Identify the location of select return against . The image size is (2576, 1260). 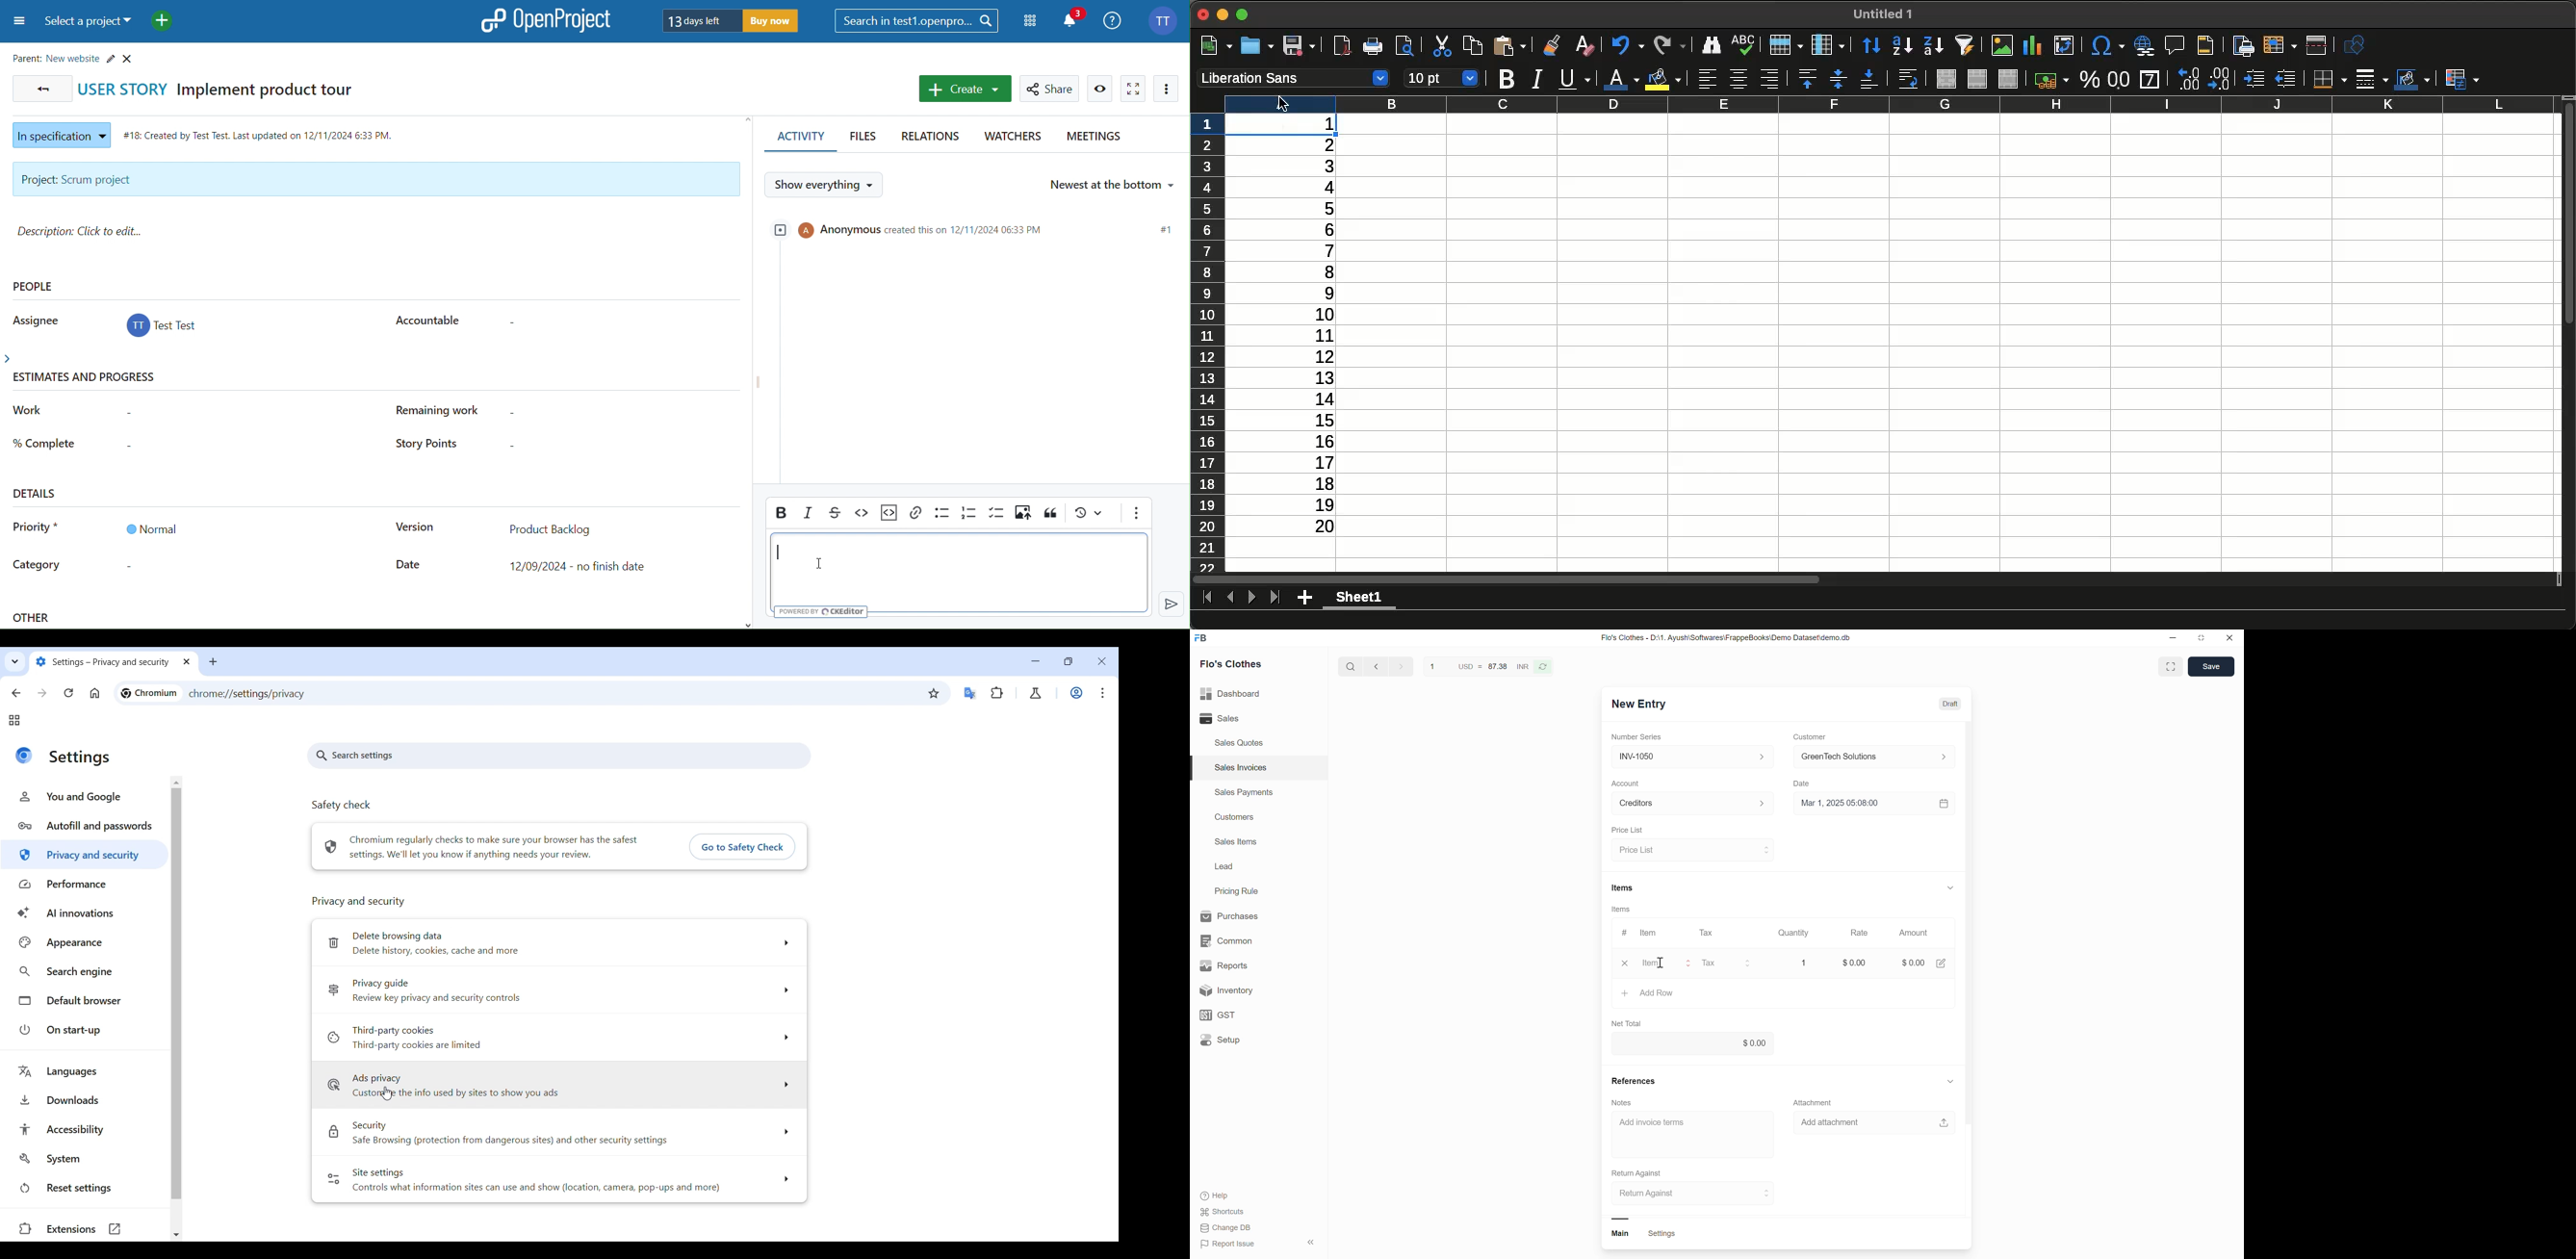
(1688, 1193).